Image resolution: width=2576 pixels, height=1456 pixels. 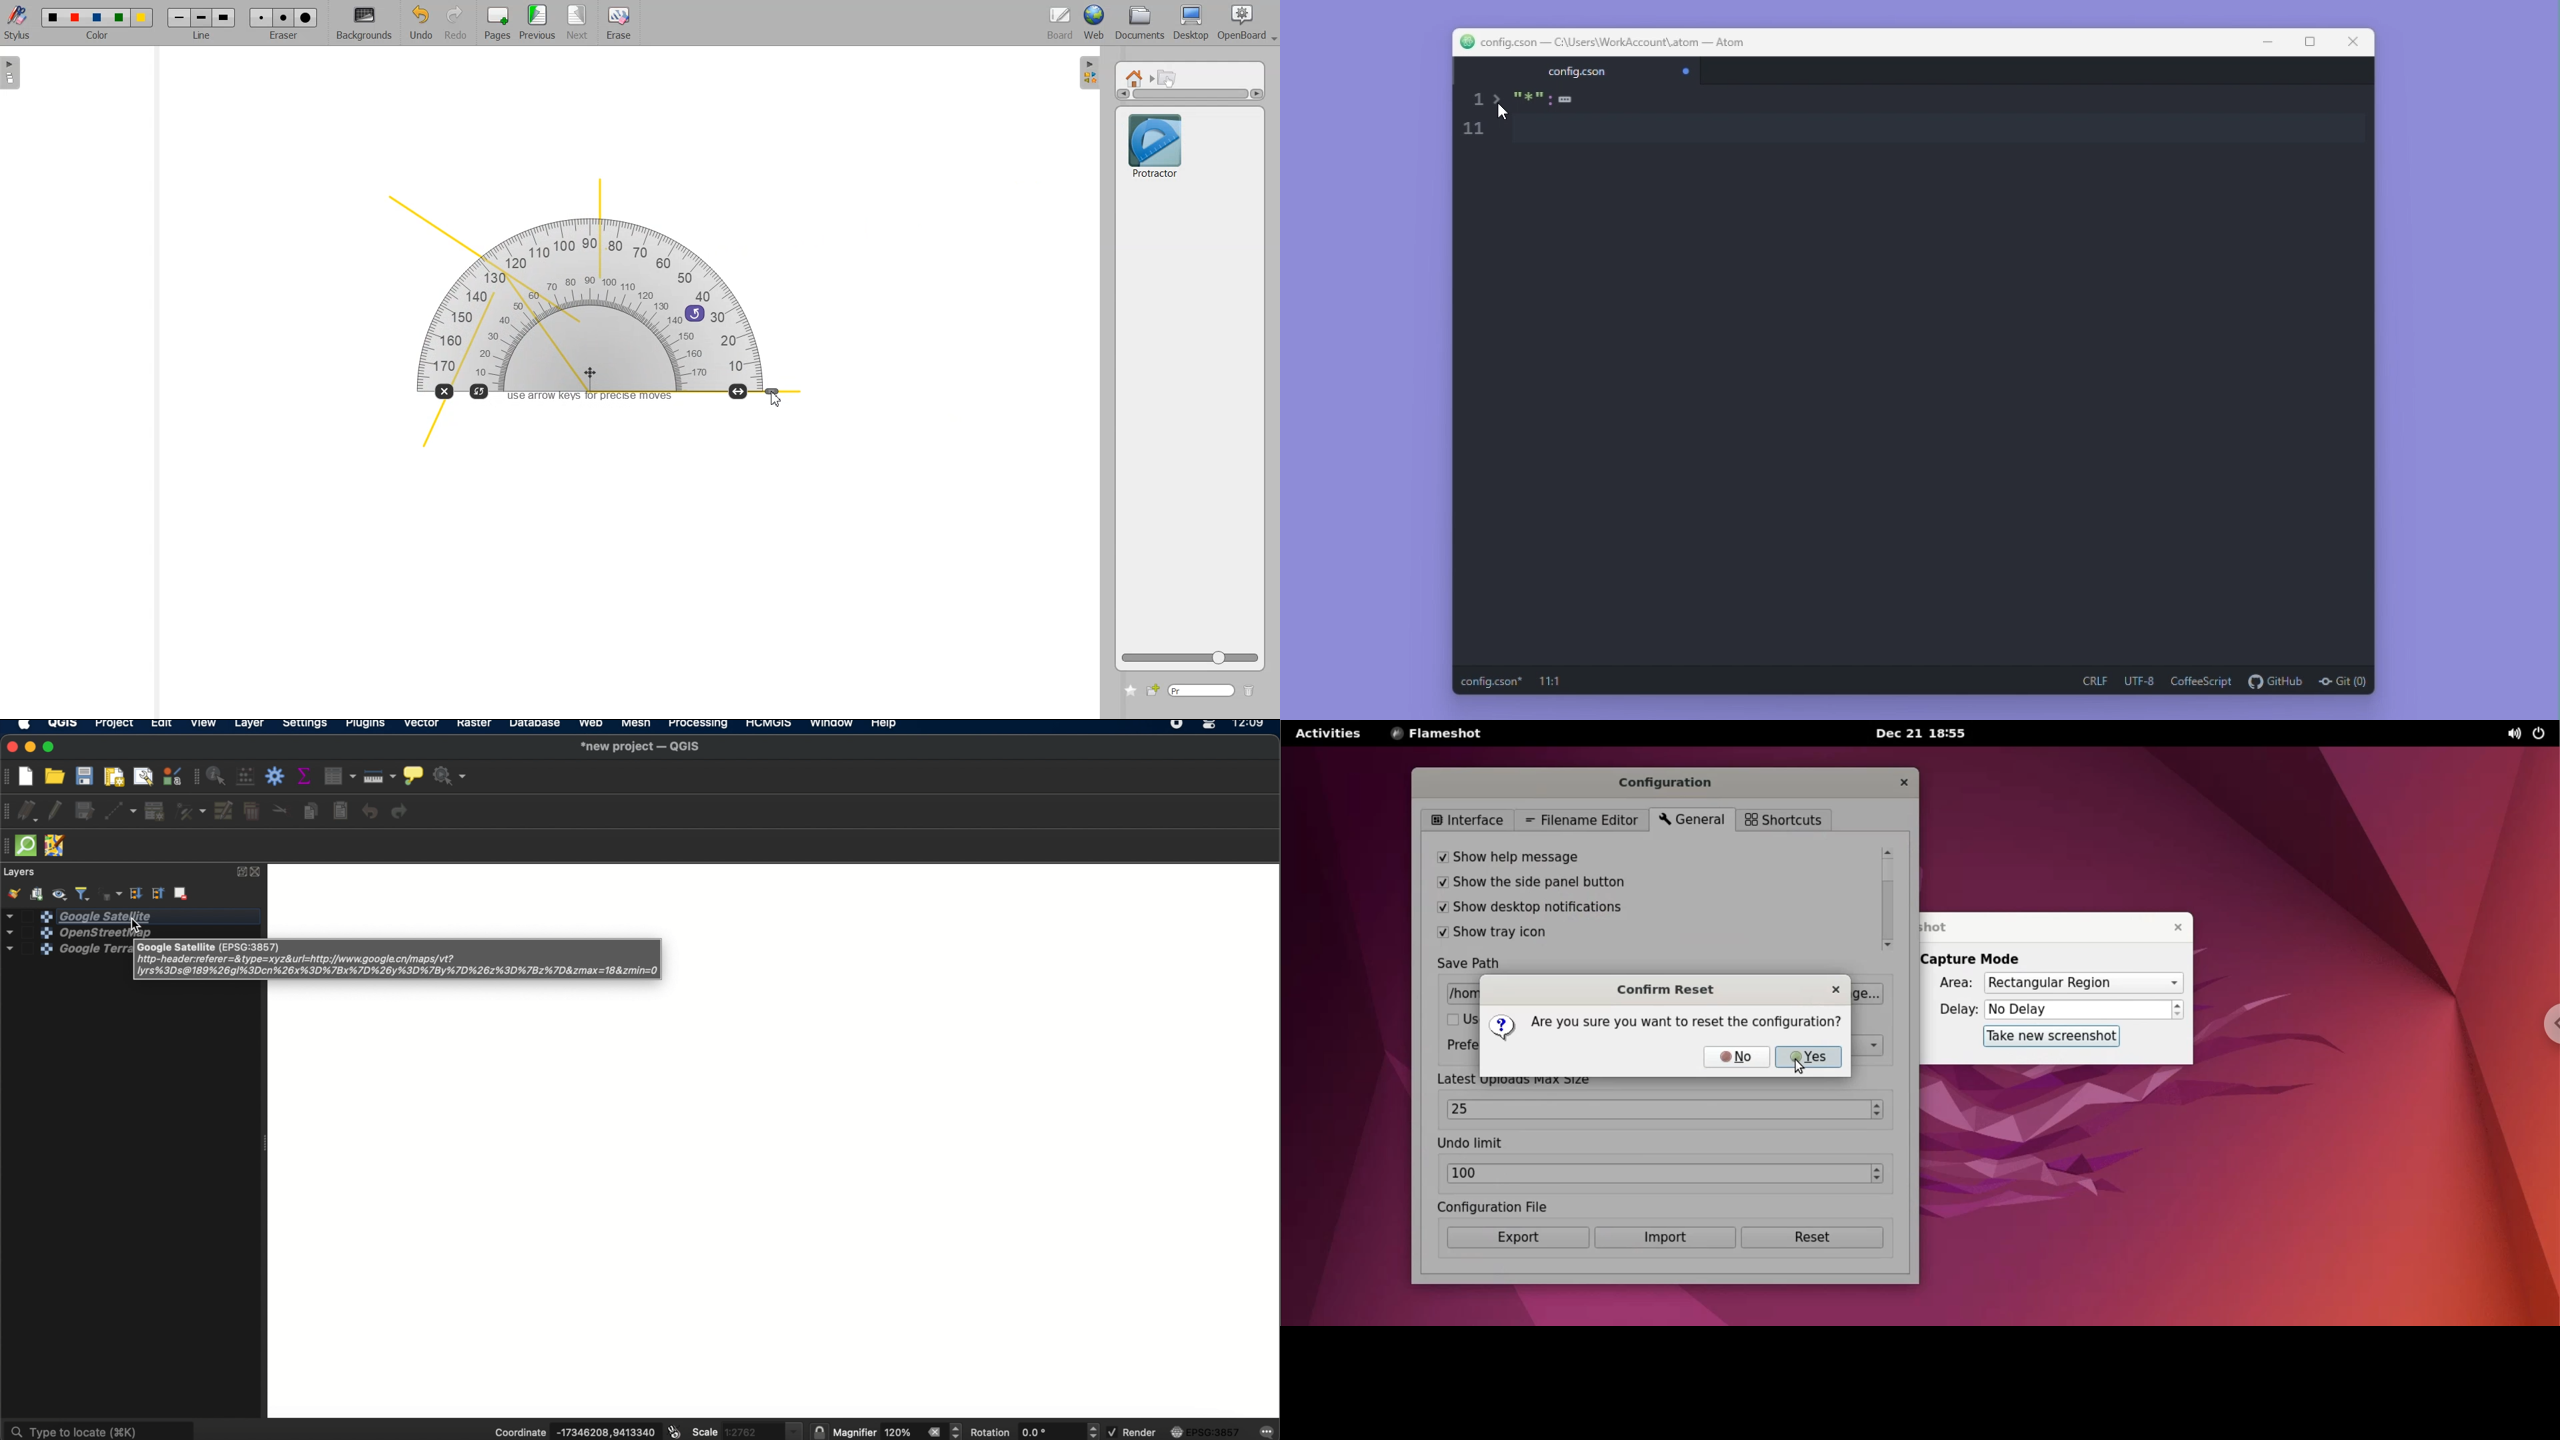 What do you see at coordinates (113, 725) in the screenshot?
I see `project` at bounding box center [113, 725].